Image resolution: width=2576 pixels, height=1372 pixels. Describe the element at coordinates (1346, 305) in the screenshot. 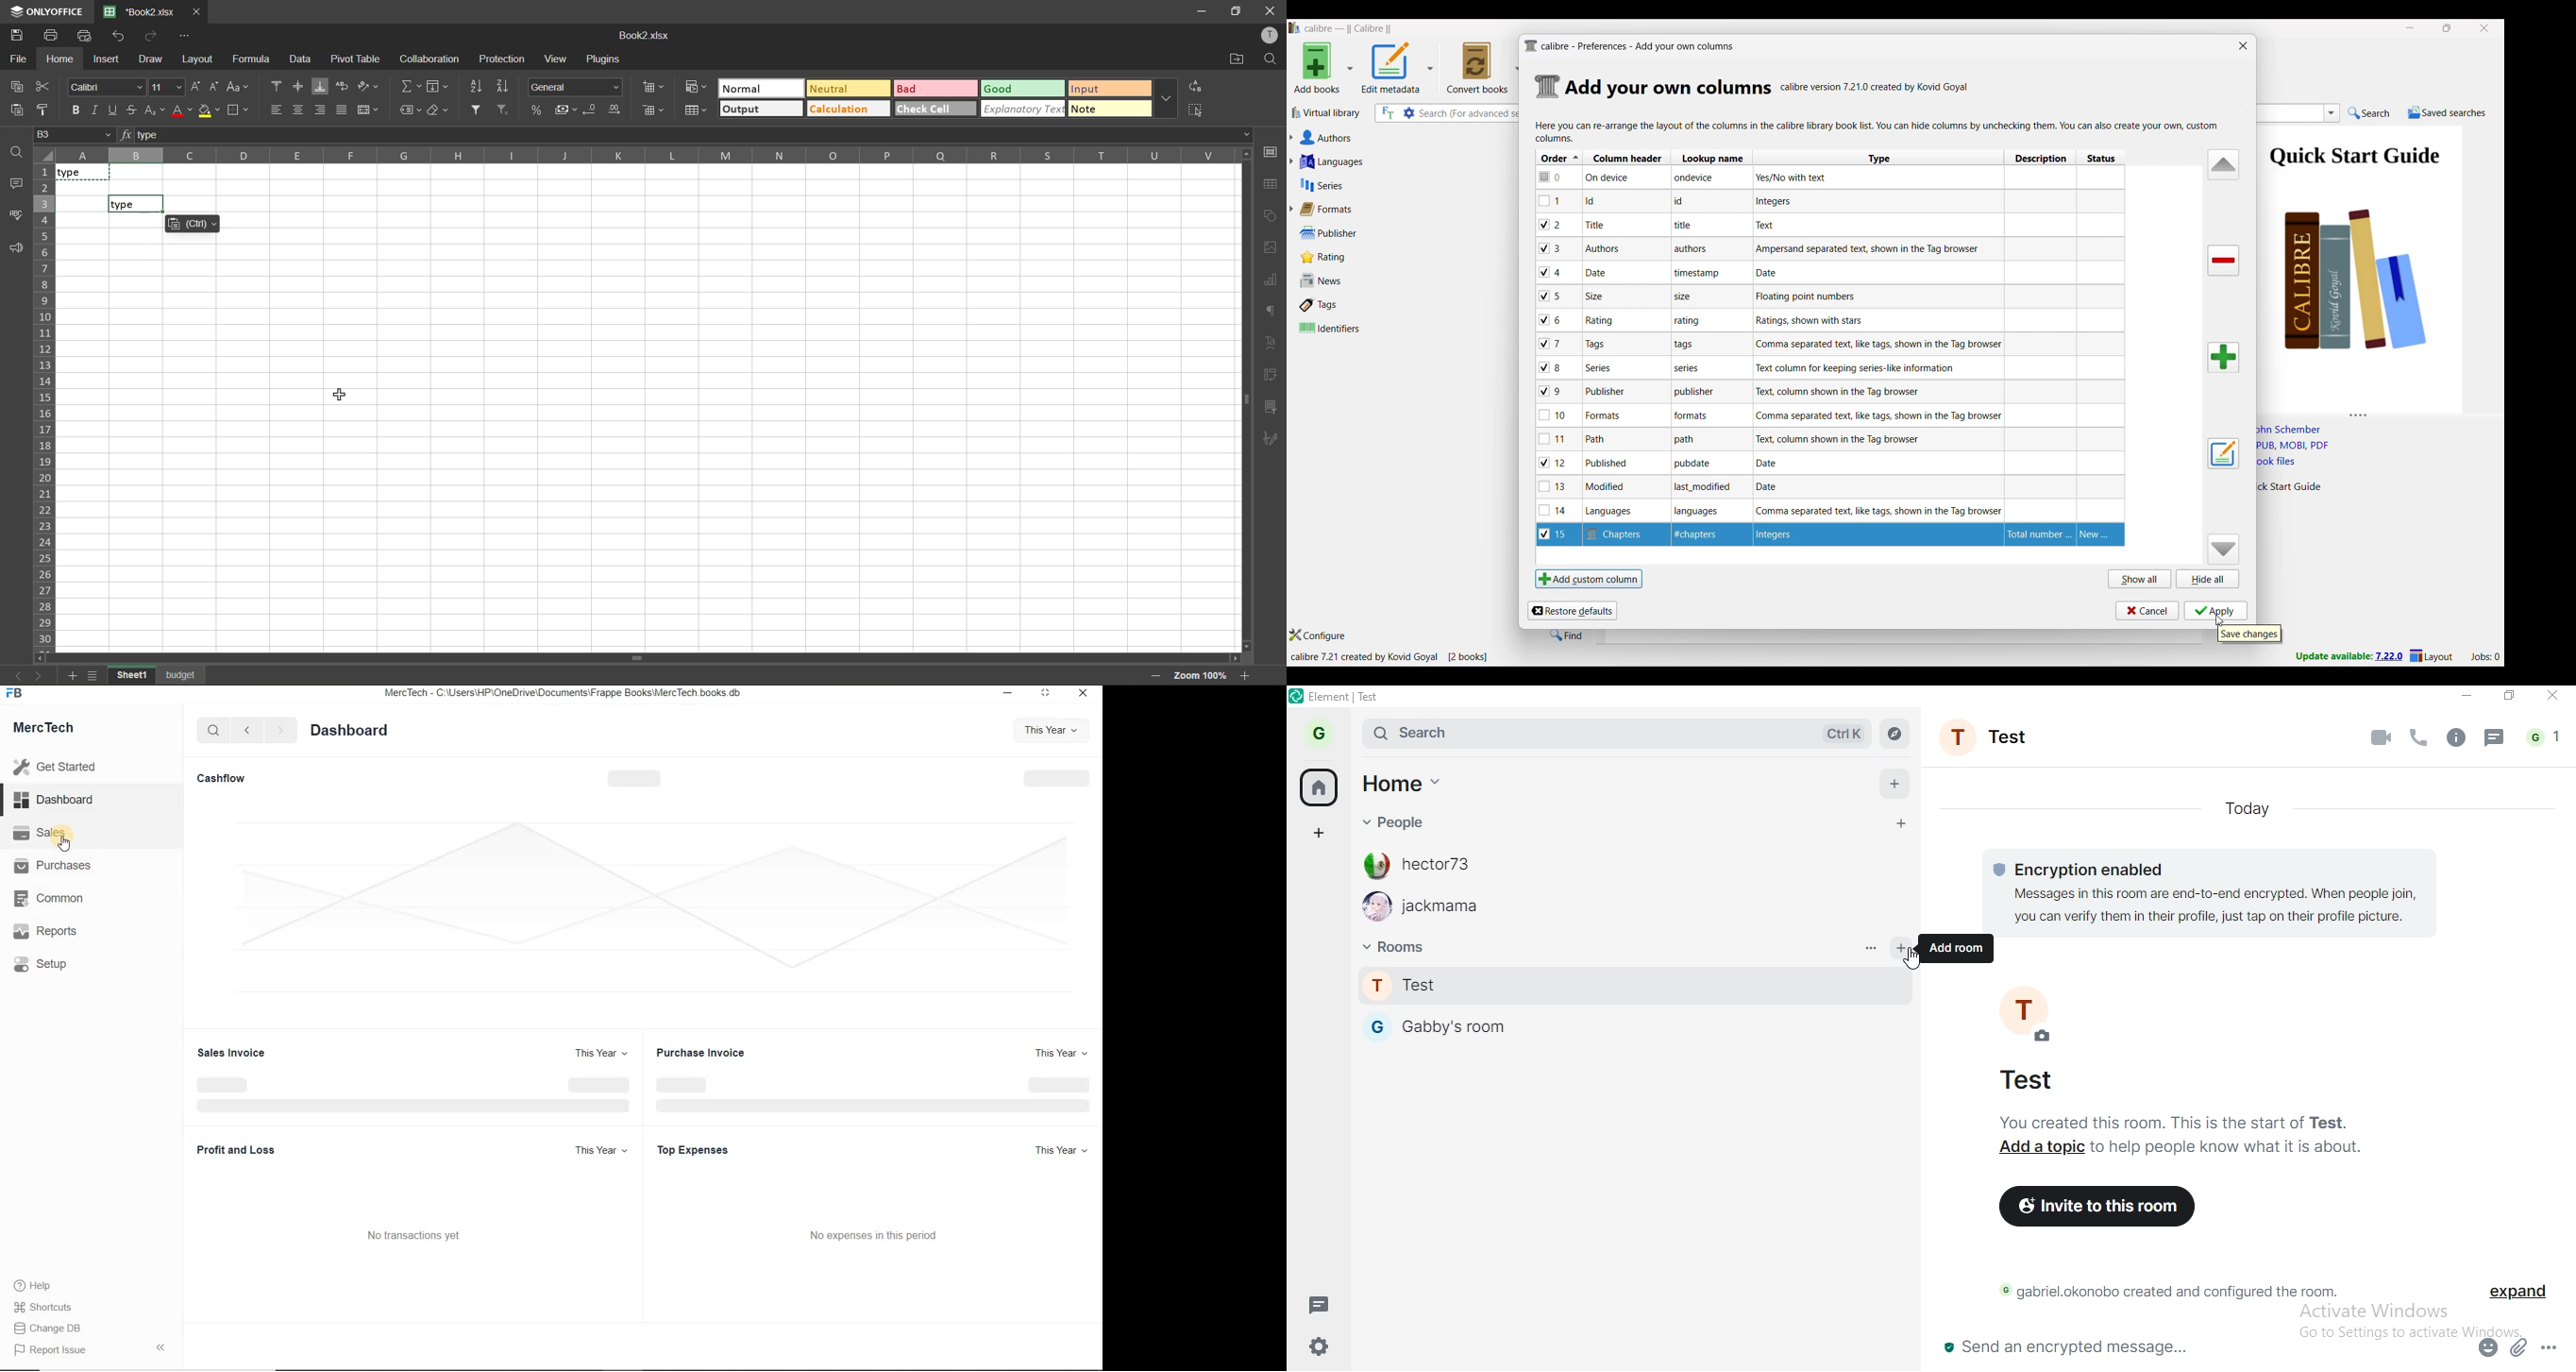

I see `Tags` at that location.